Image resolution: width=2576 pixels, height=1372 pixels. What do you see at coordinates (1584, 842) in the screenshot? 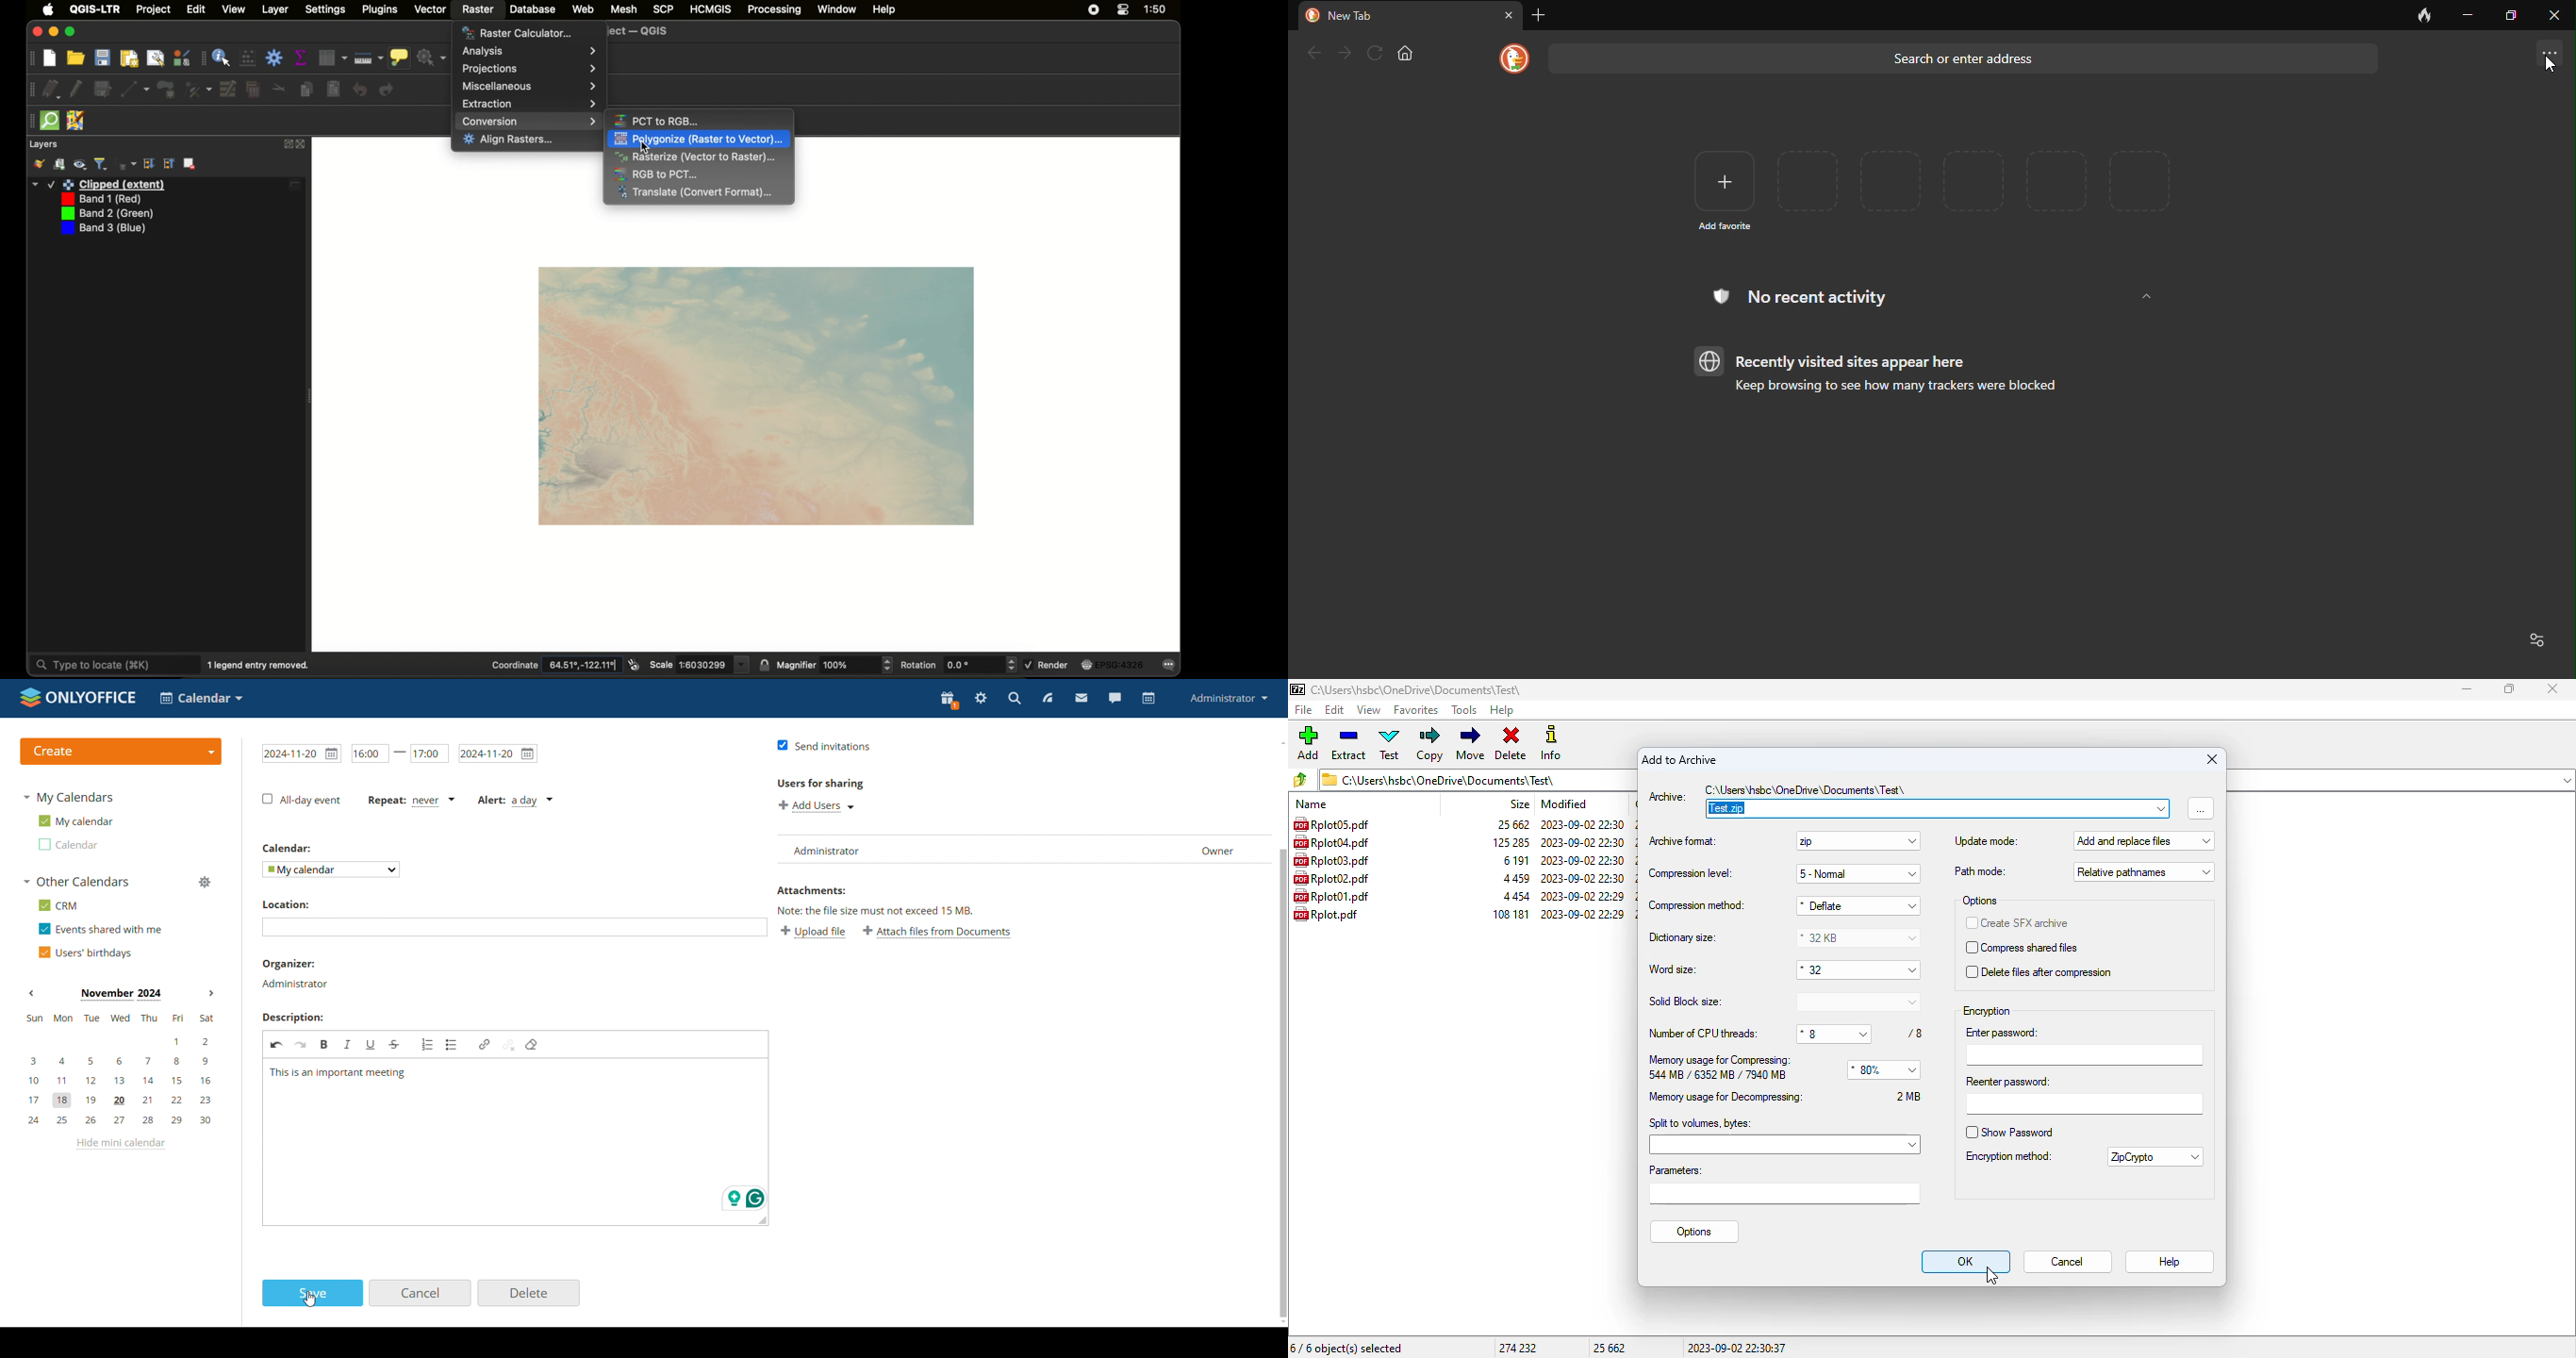
I see `modified date & time` at bounding box center [1584, 842].